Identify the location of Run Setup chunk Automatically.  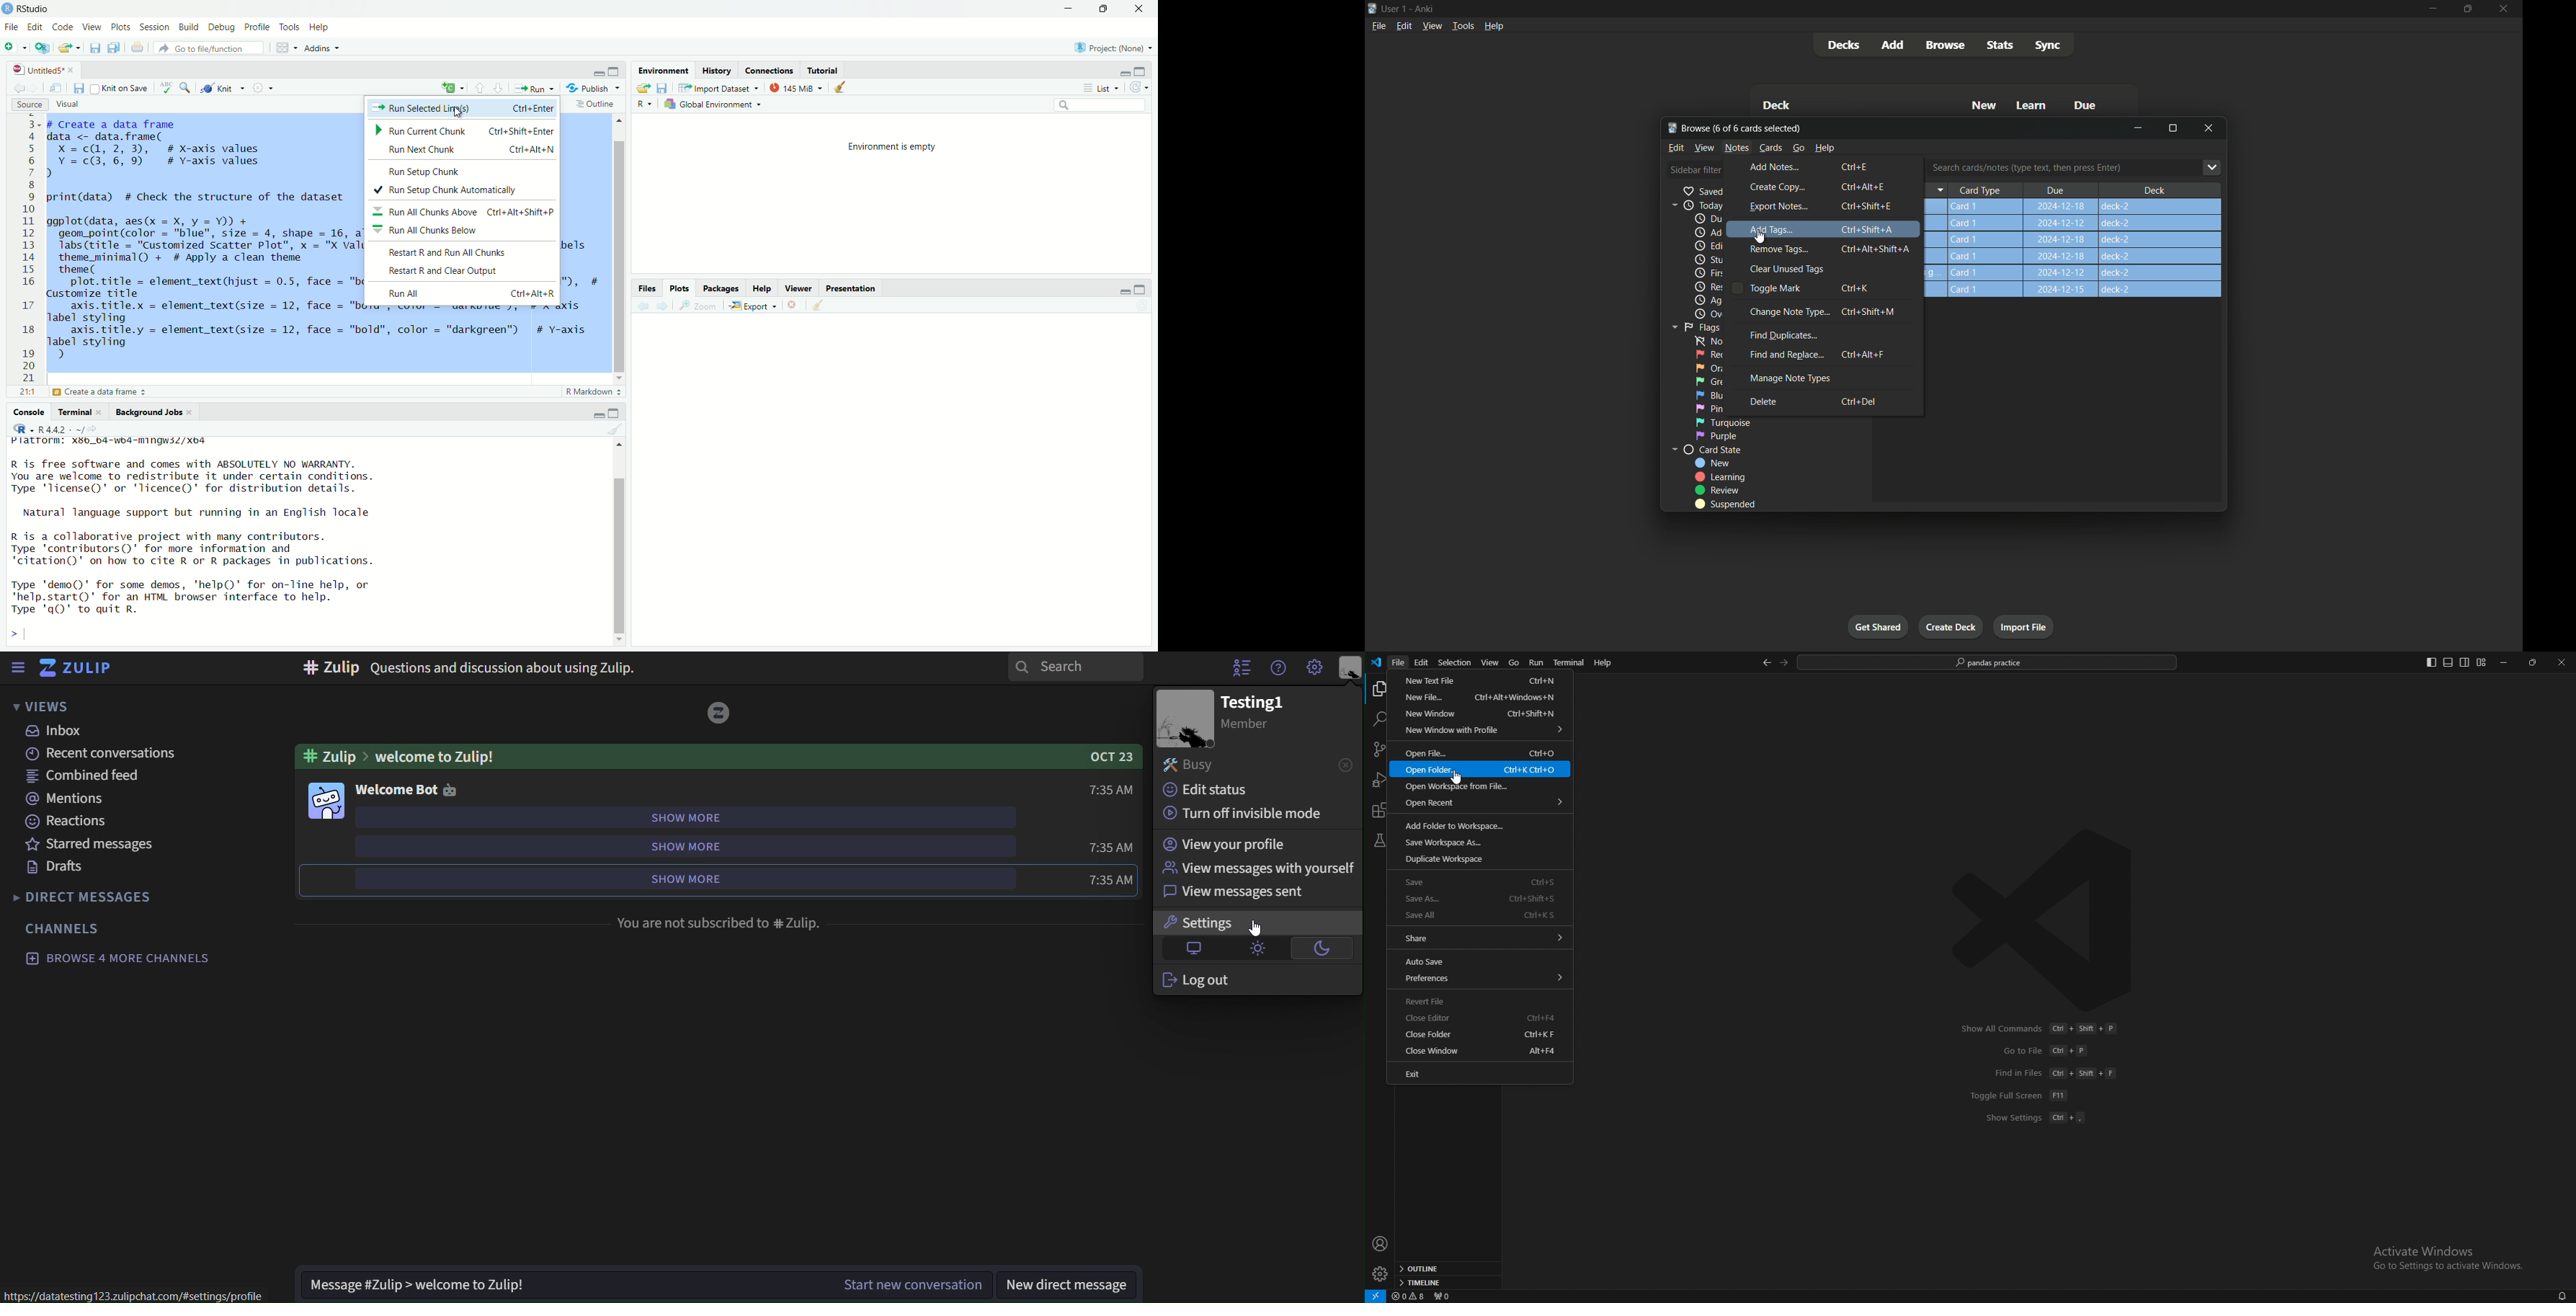
(446, 188).